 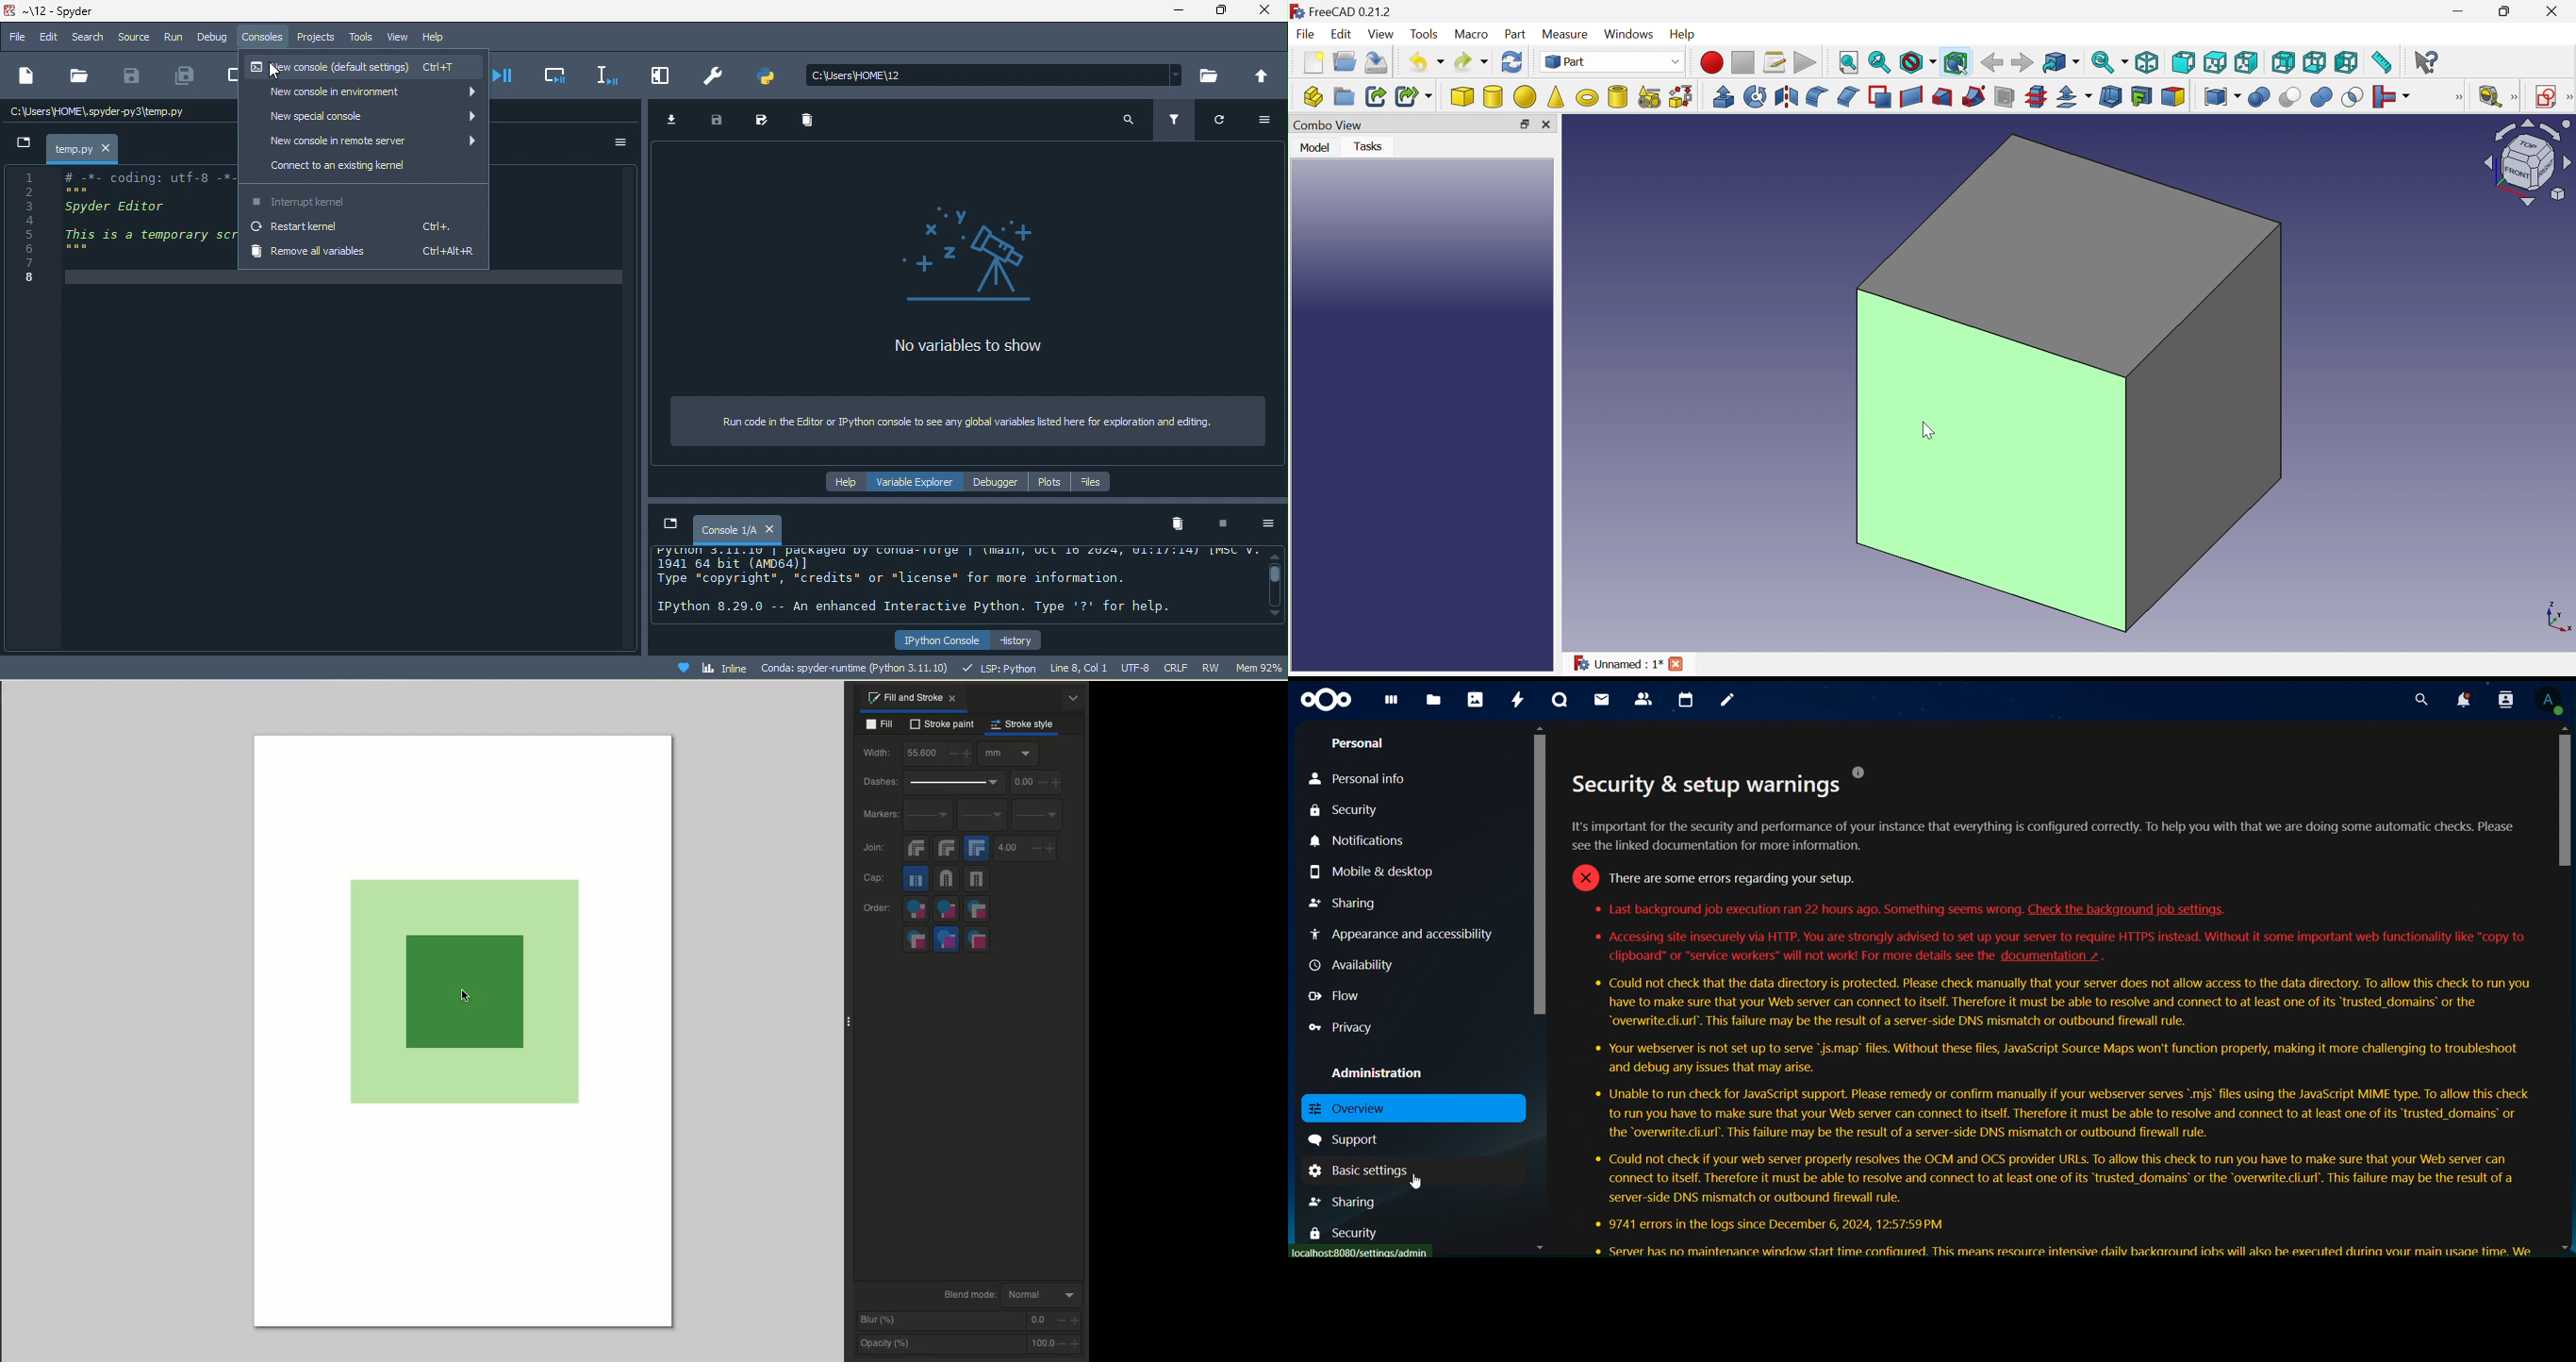 I want to click on title, so click(x=79, y=11).